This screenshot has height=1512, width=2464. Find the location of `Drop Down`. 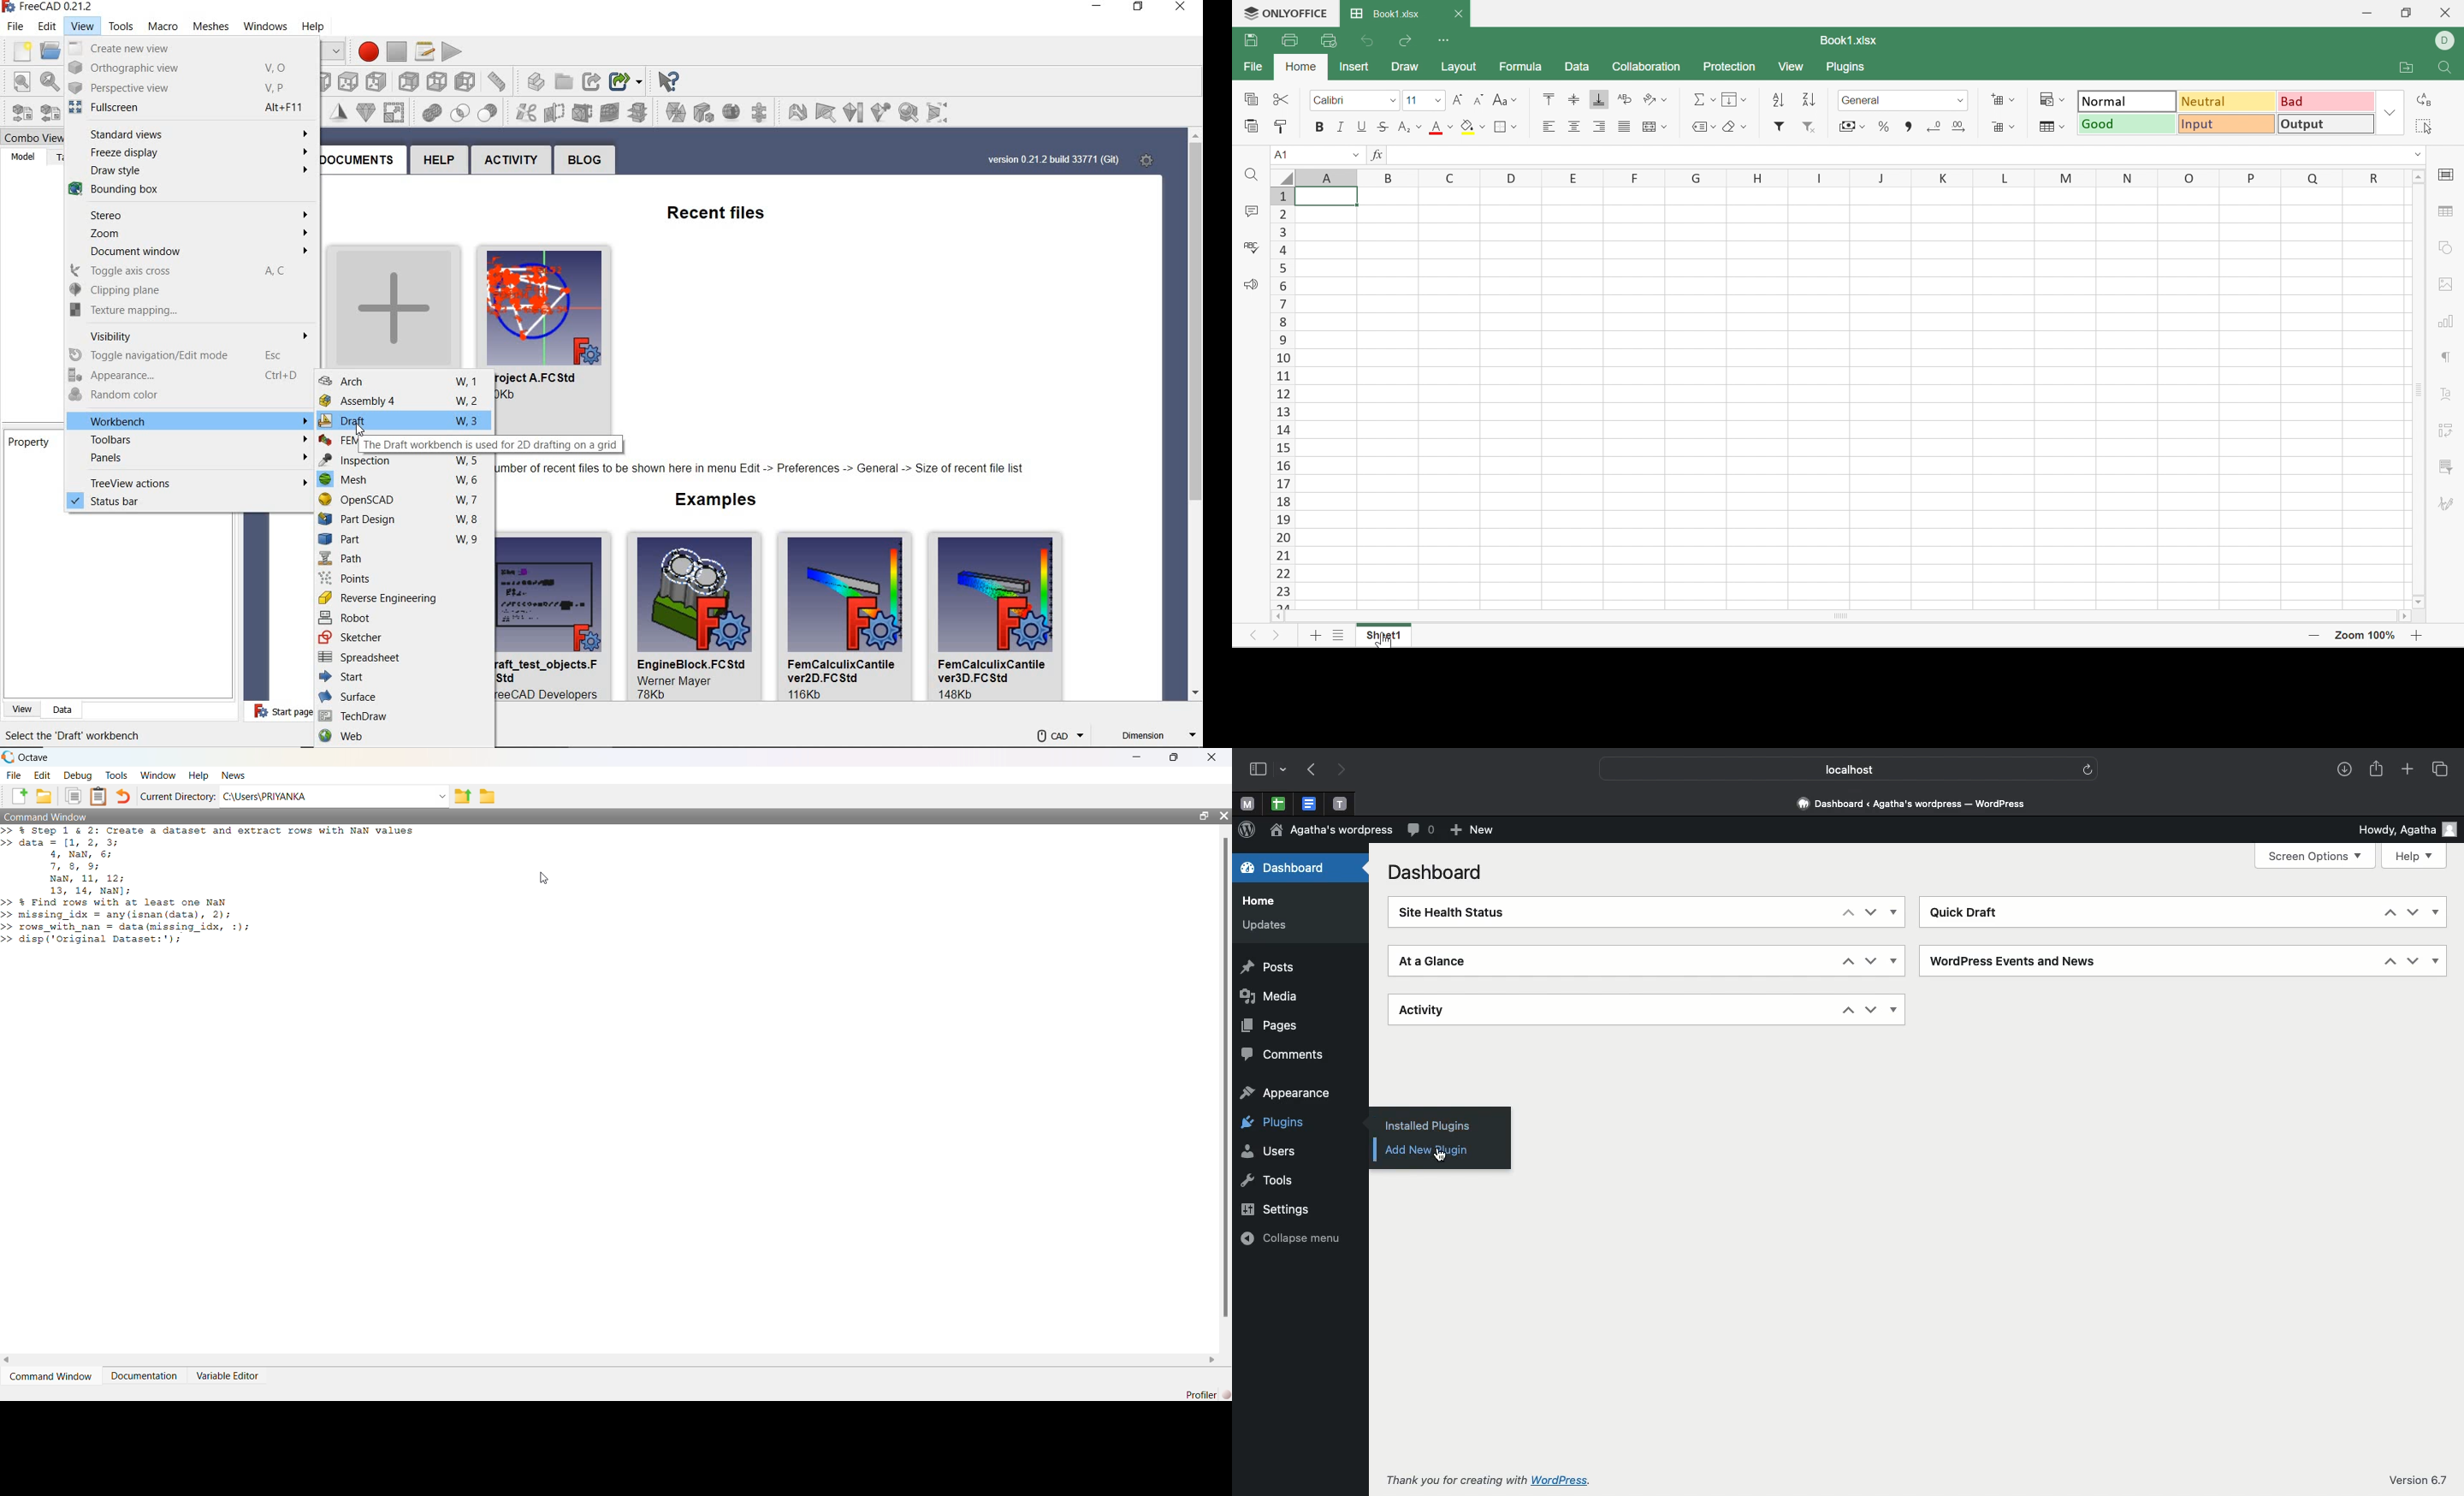

Drop Down is located at coordinates (1349, 154).